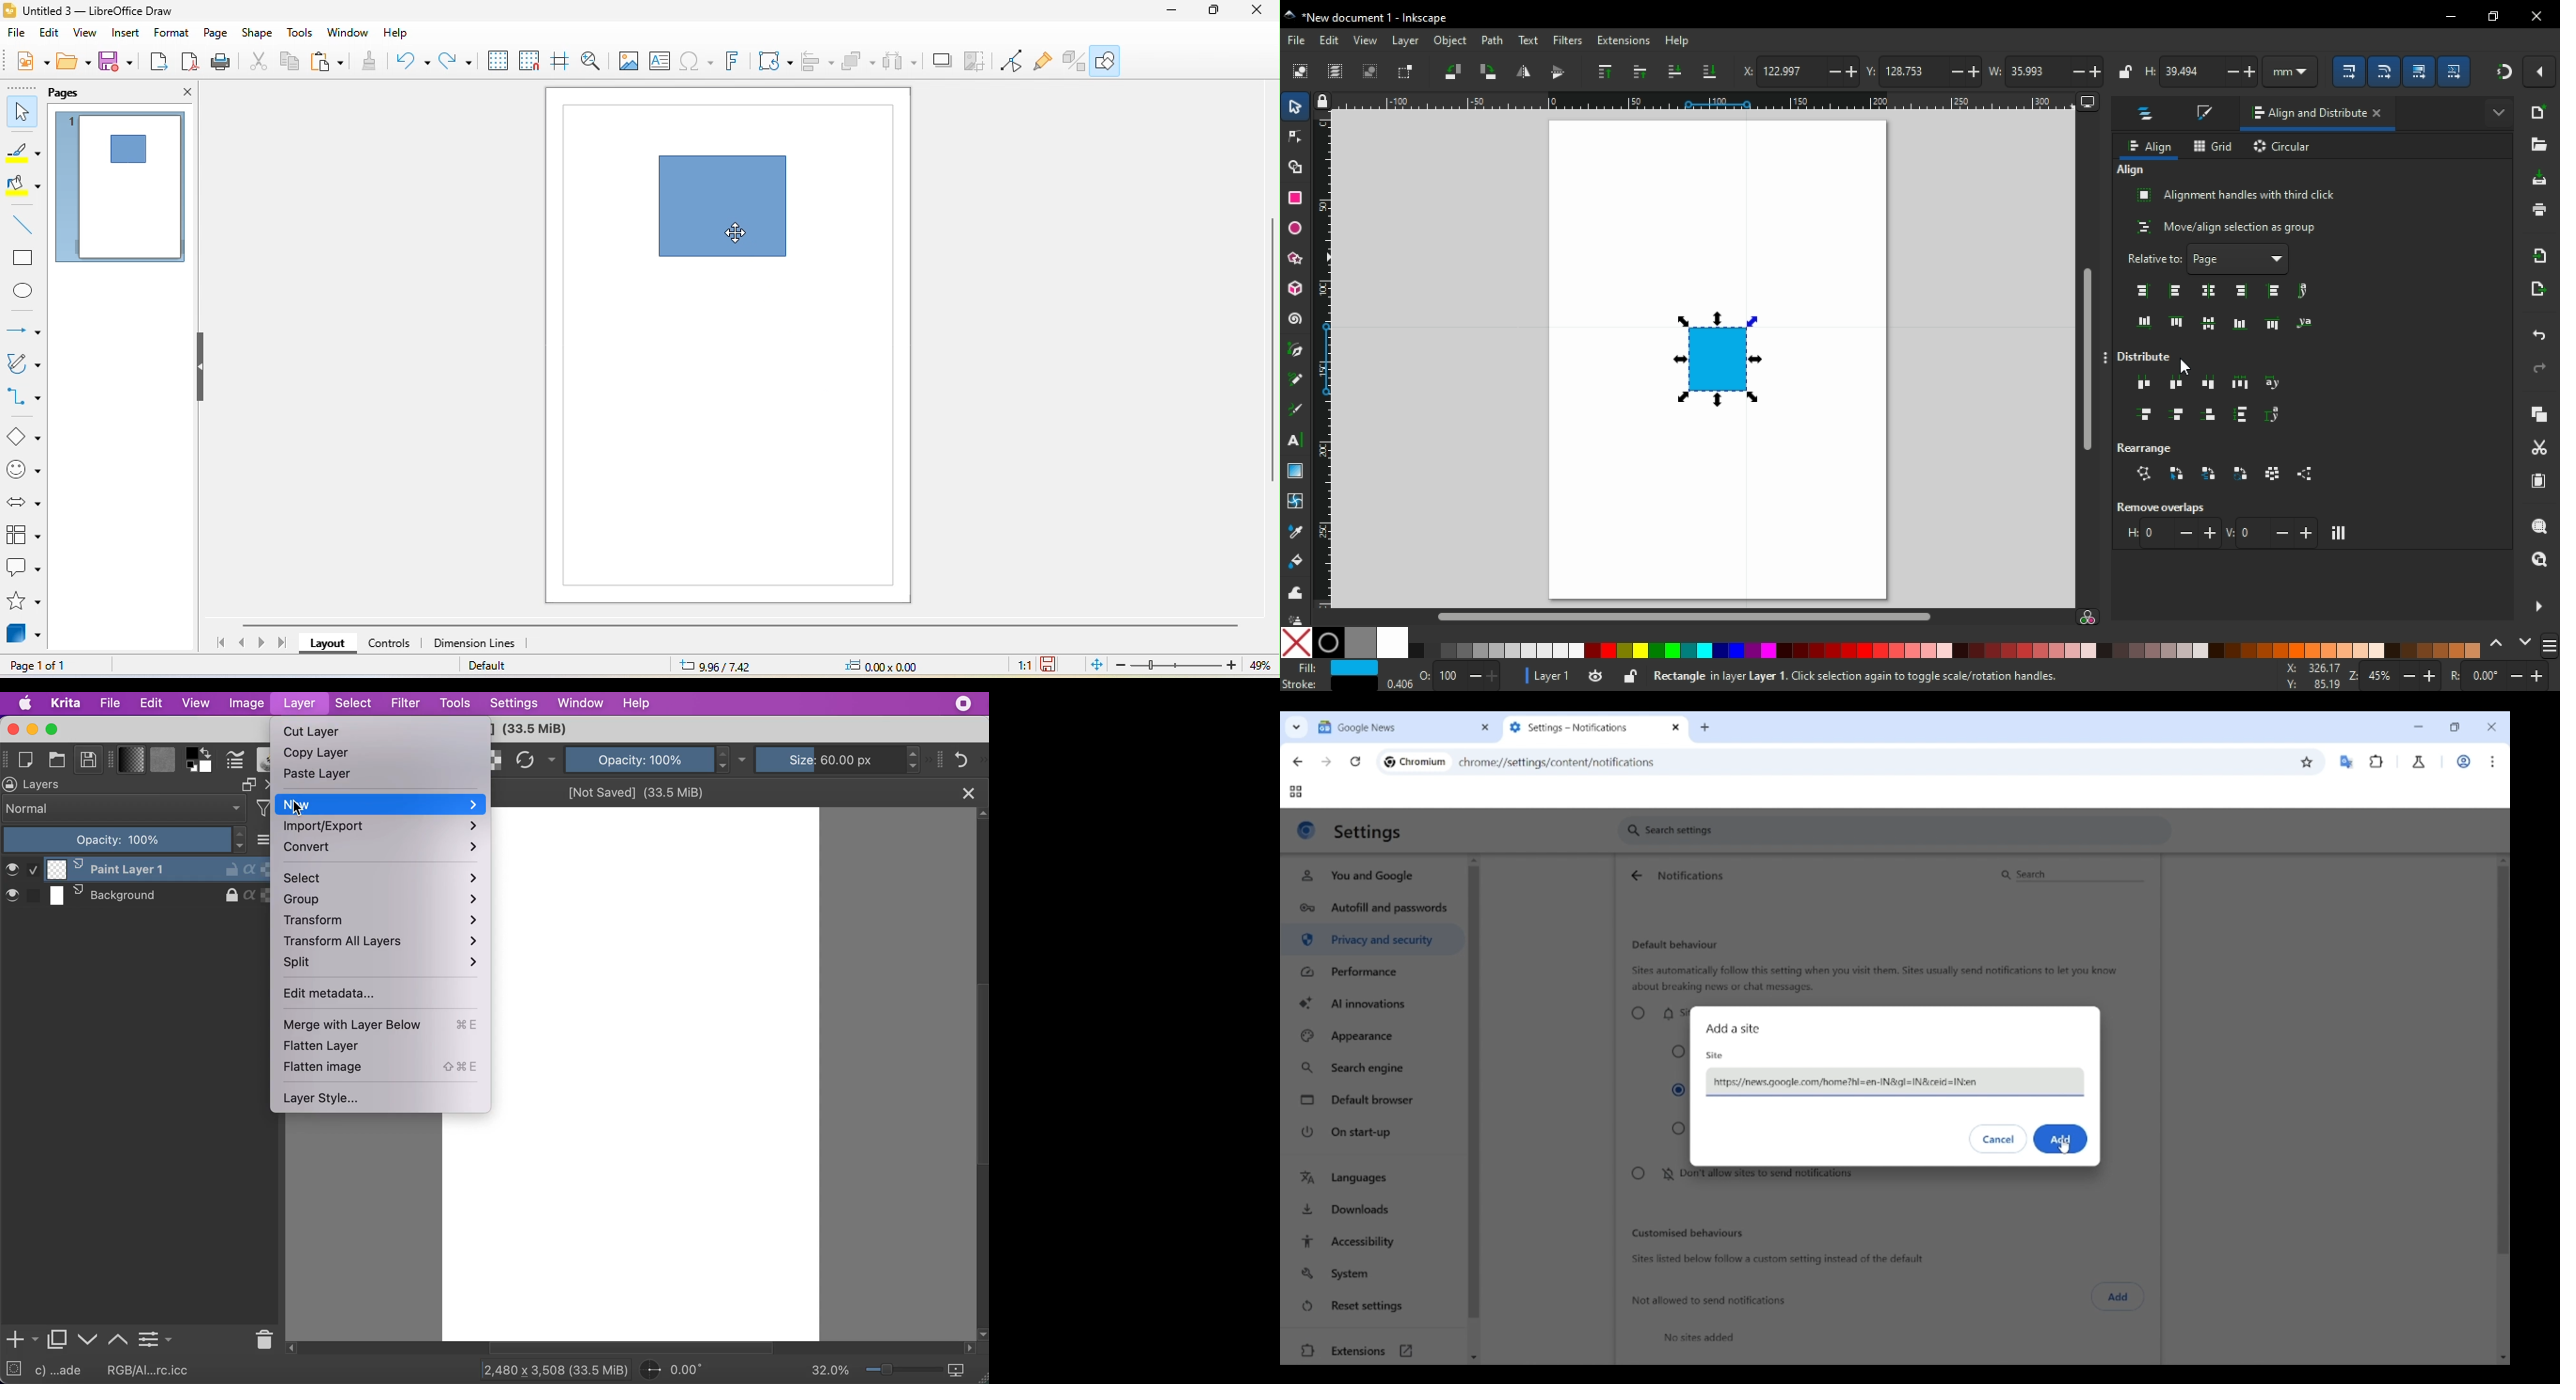  Describe the element at coordinates (1075, 61) in the screenshot. I see `extrusion` at that location.